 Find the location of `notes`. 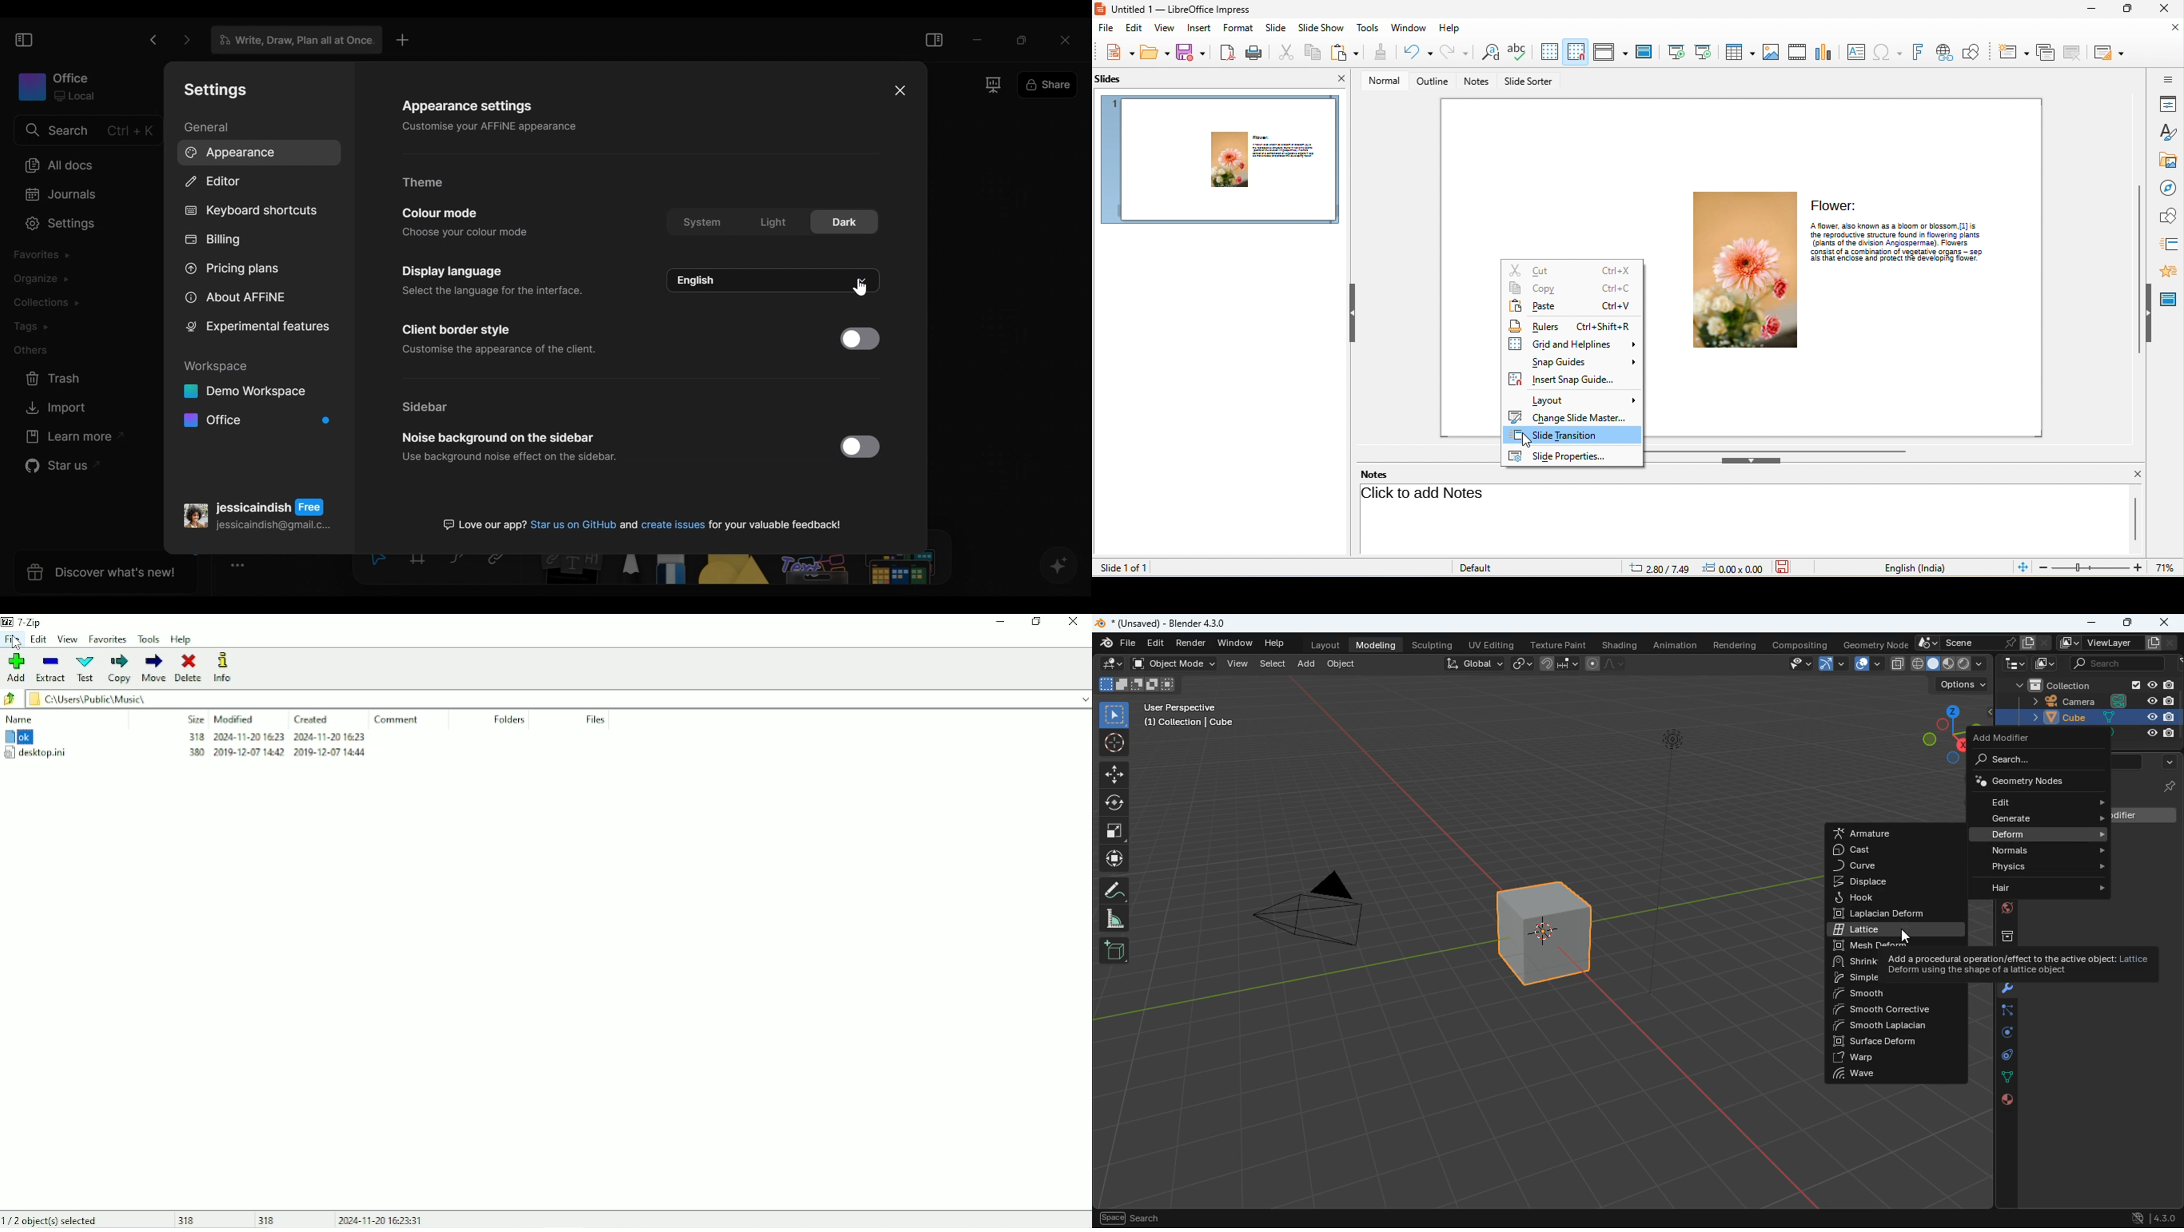

notes is located at coordinates (1477, 81).